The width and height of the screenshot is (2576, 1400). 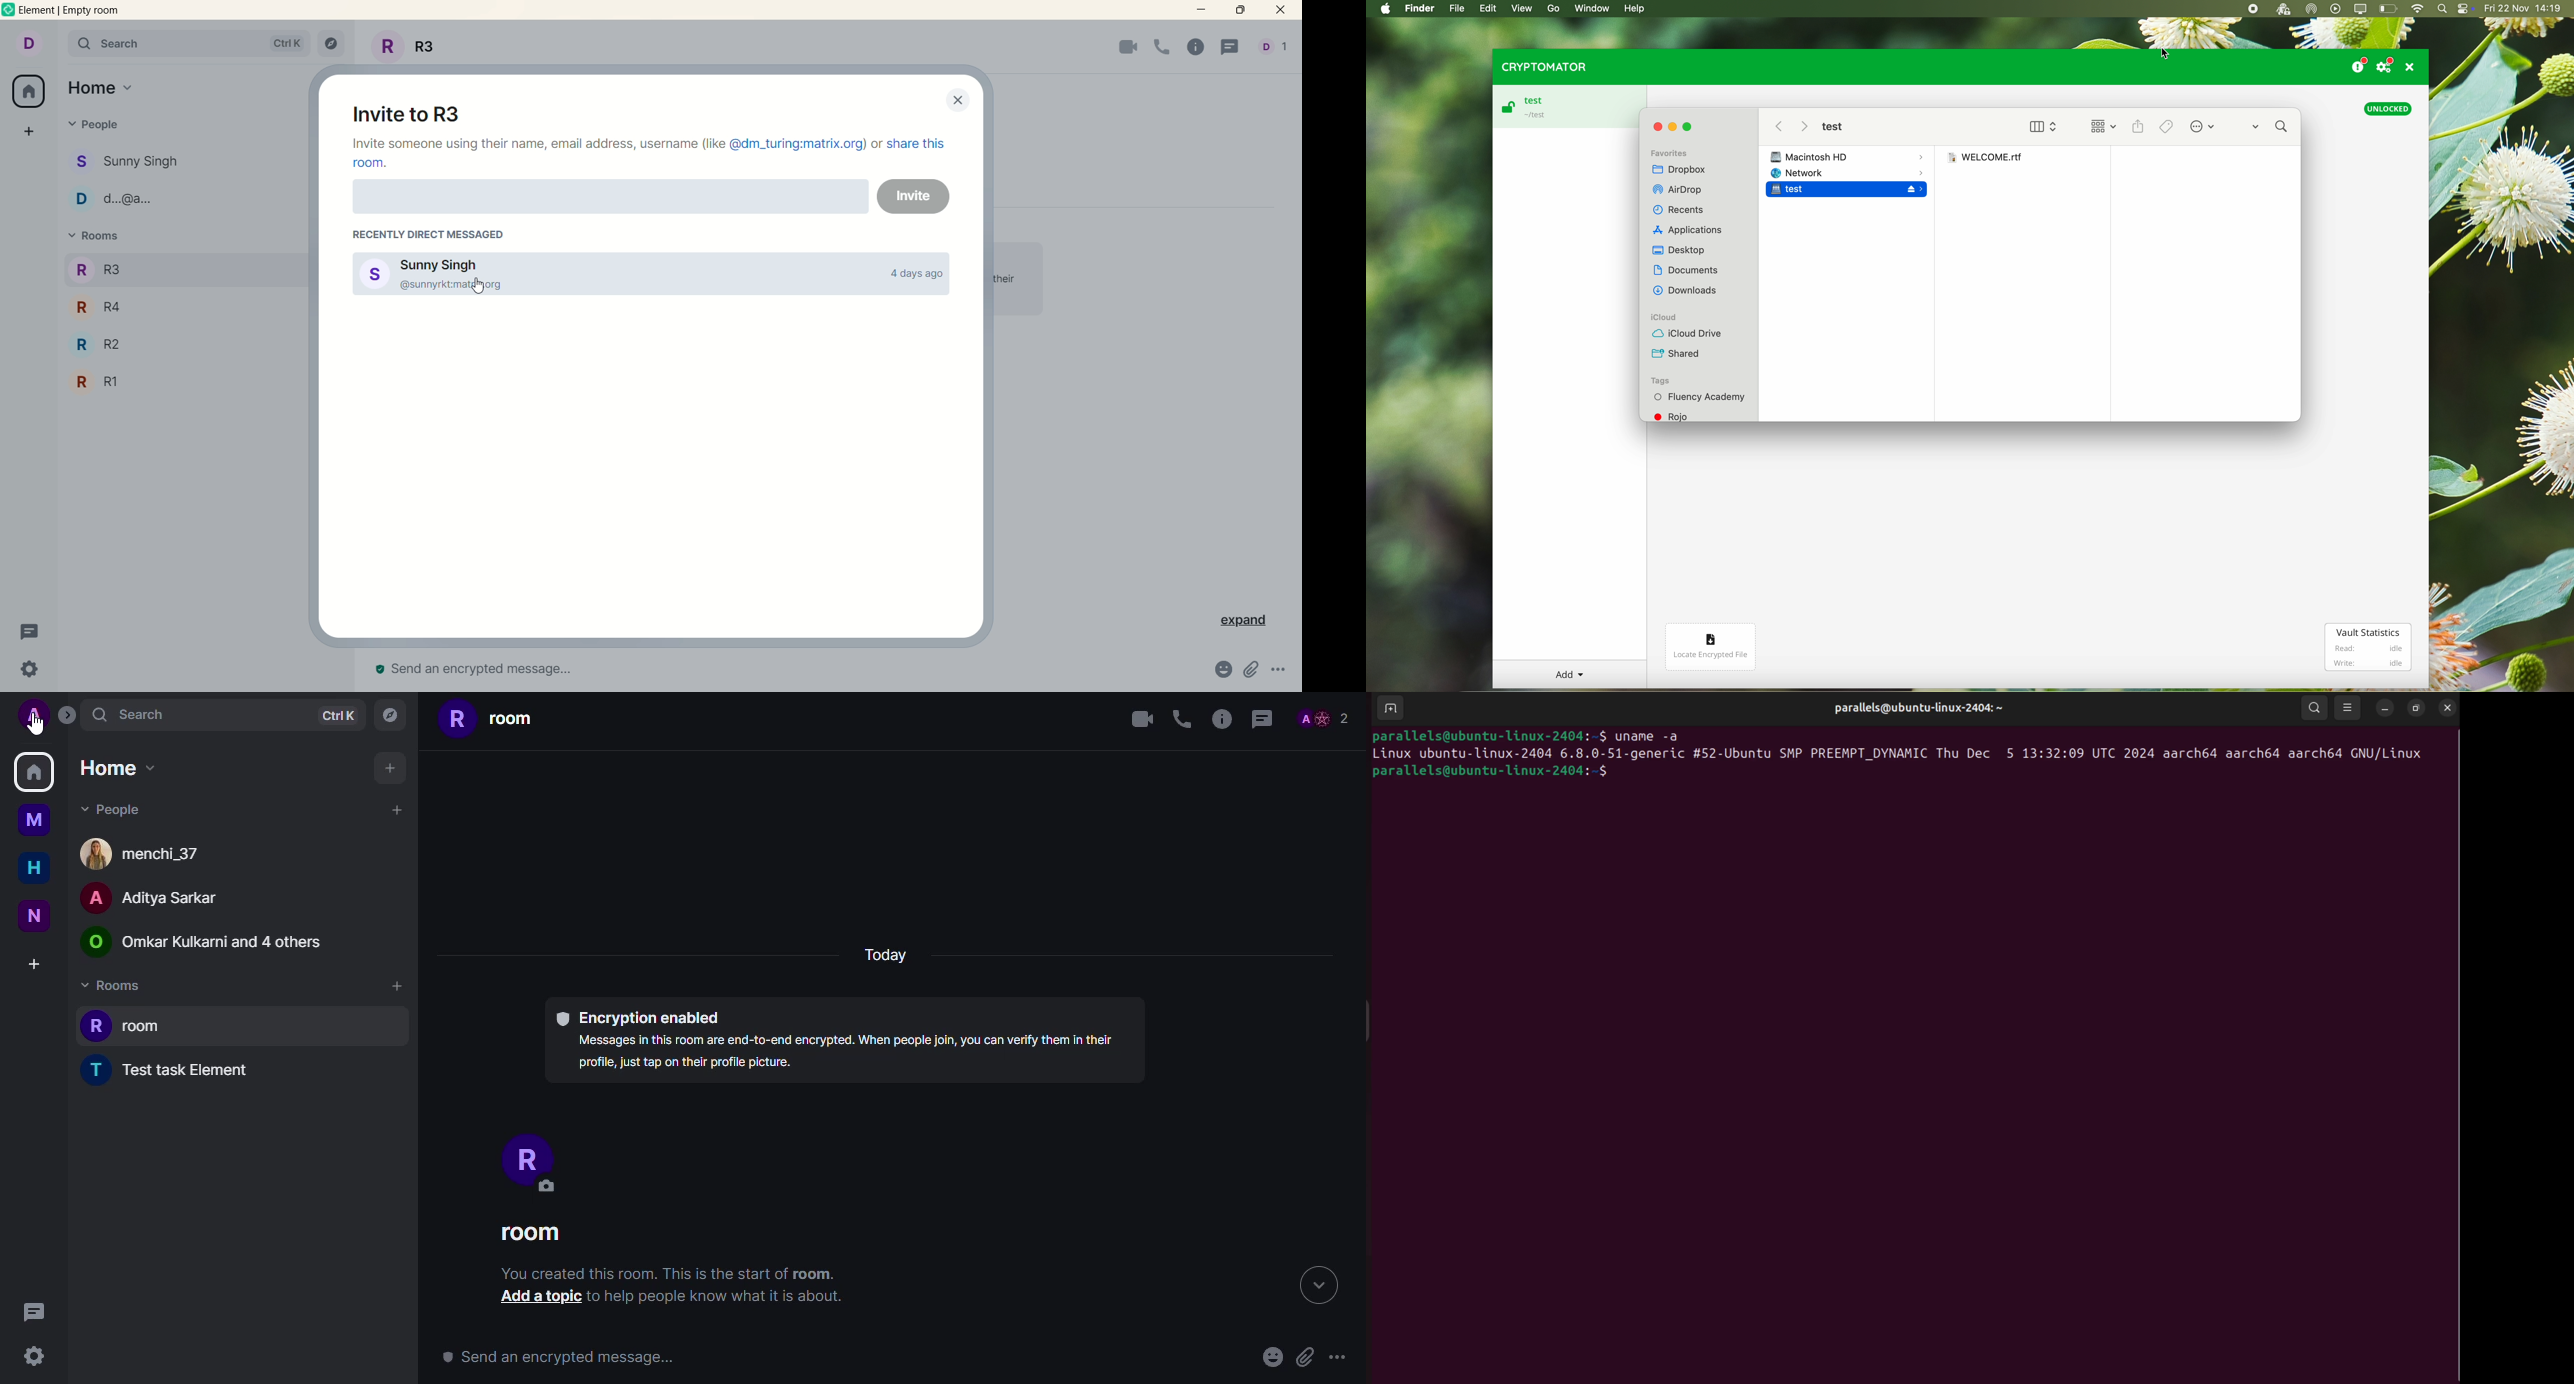 What do you see at coordinates (396, 987) in the screenshot?
I see `add` at bounding box center [396, 987].